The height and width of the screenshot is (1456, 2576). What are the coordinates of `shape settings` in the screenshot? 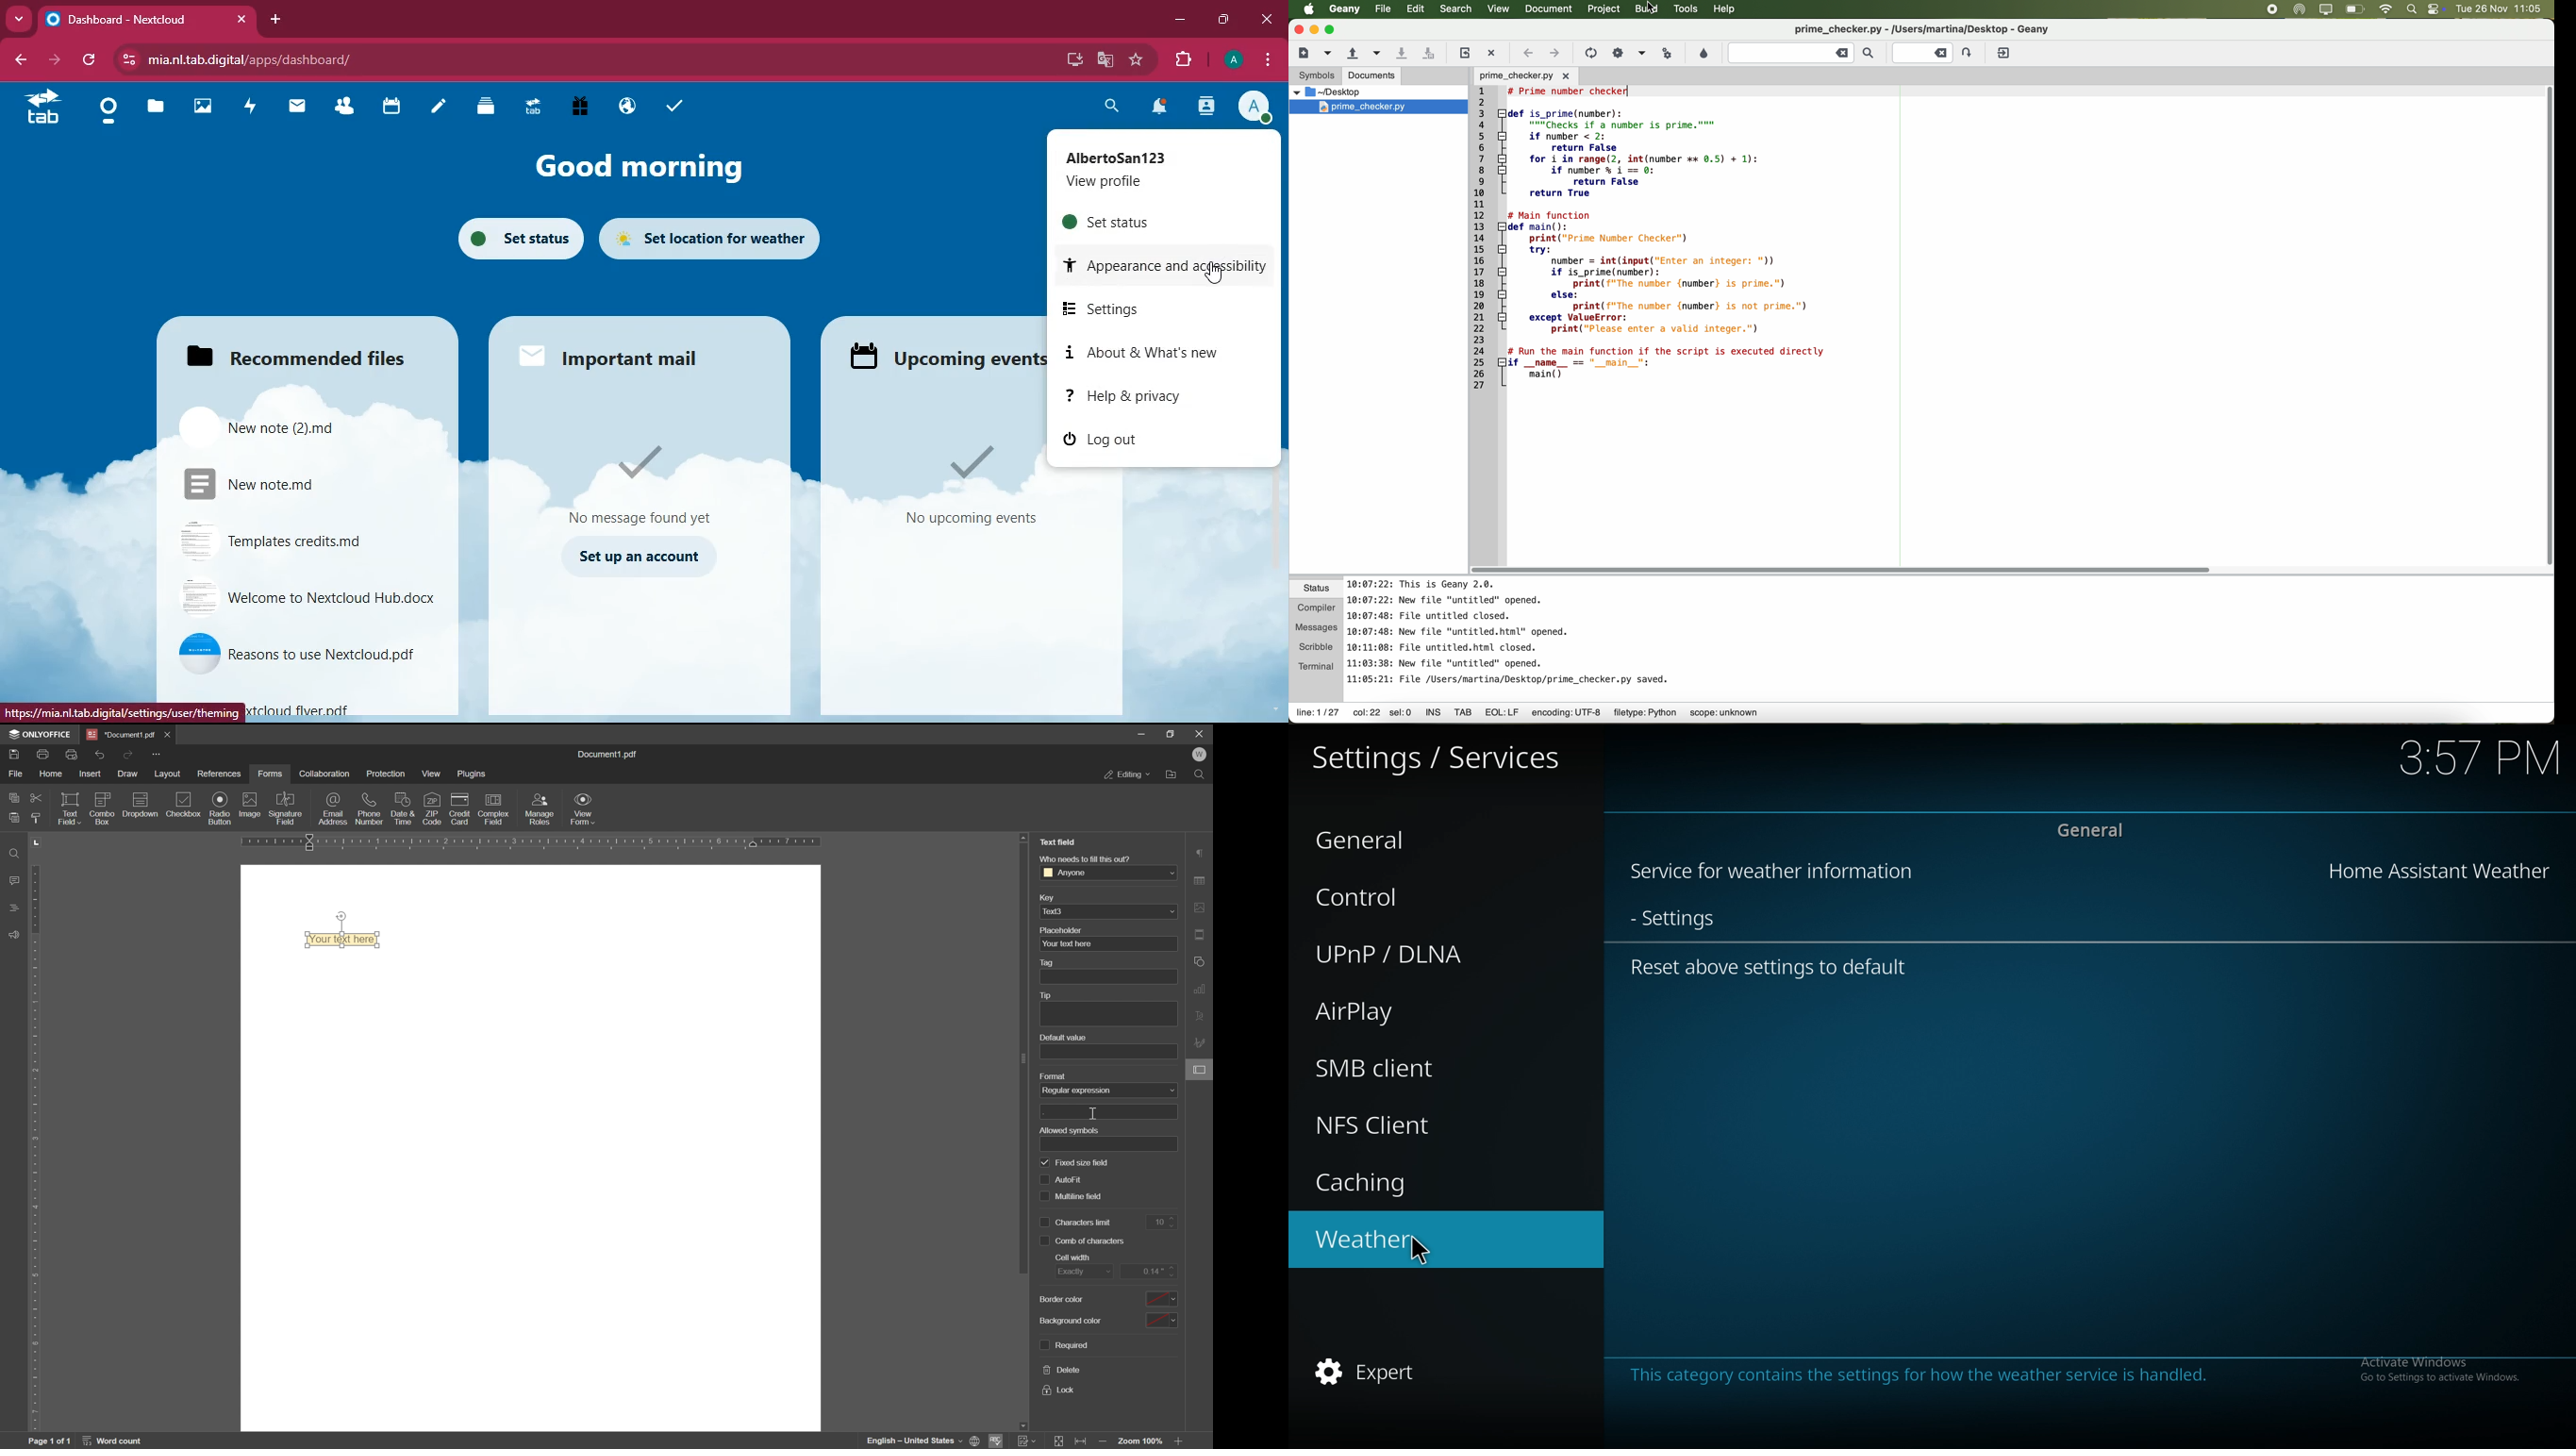 It's located at (1201, 961).